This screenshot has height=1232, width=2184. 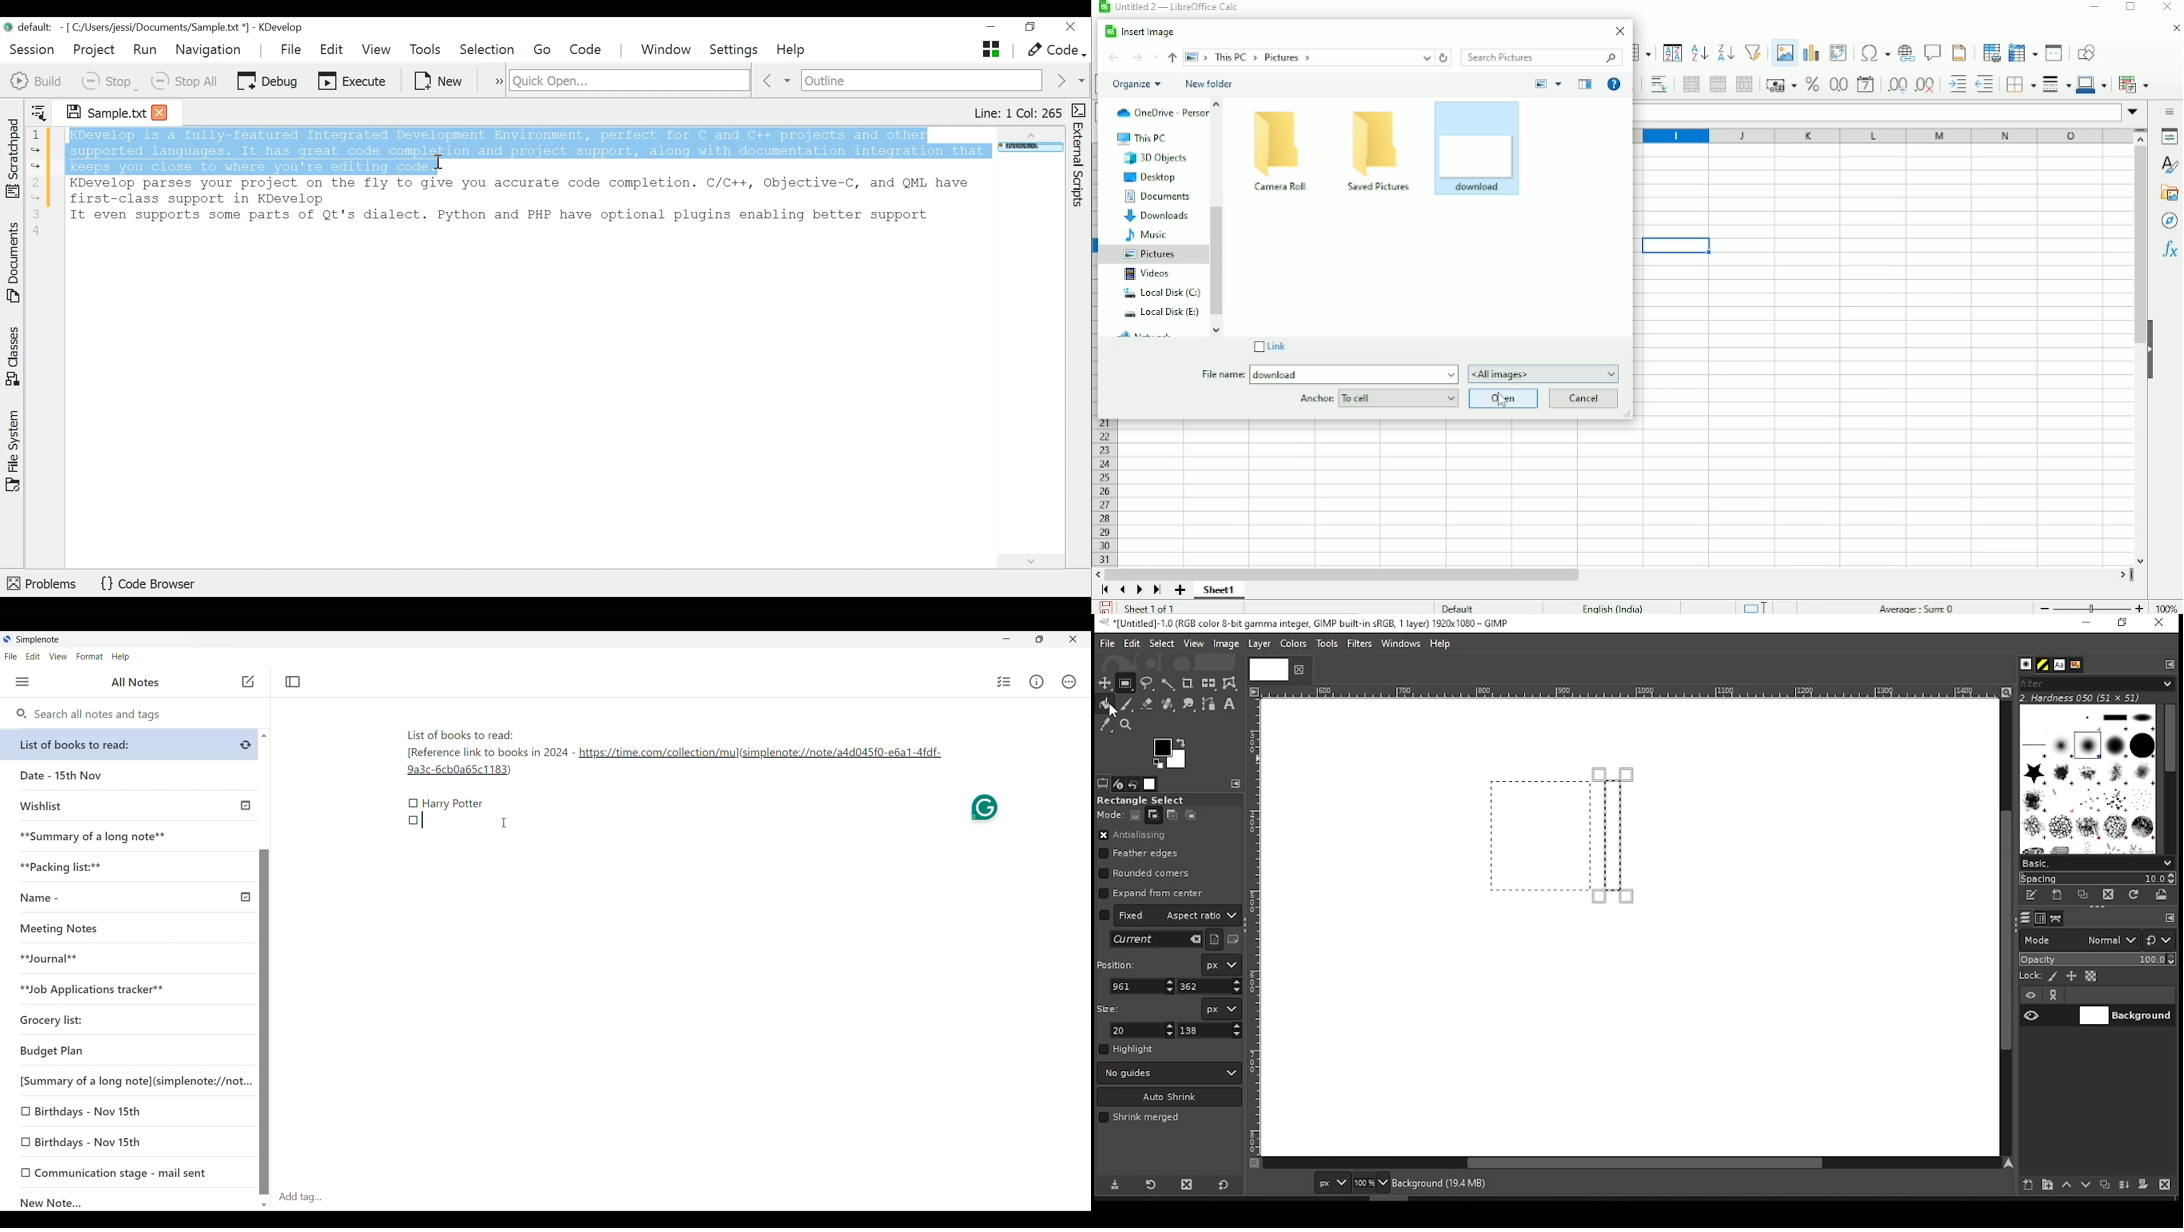 I want to click on download, so click(x=1459, y=147).